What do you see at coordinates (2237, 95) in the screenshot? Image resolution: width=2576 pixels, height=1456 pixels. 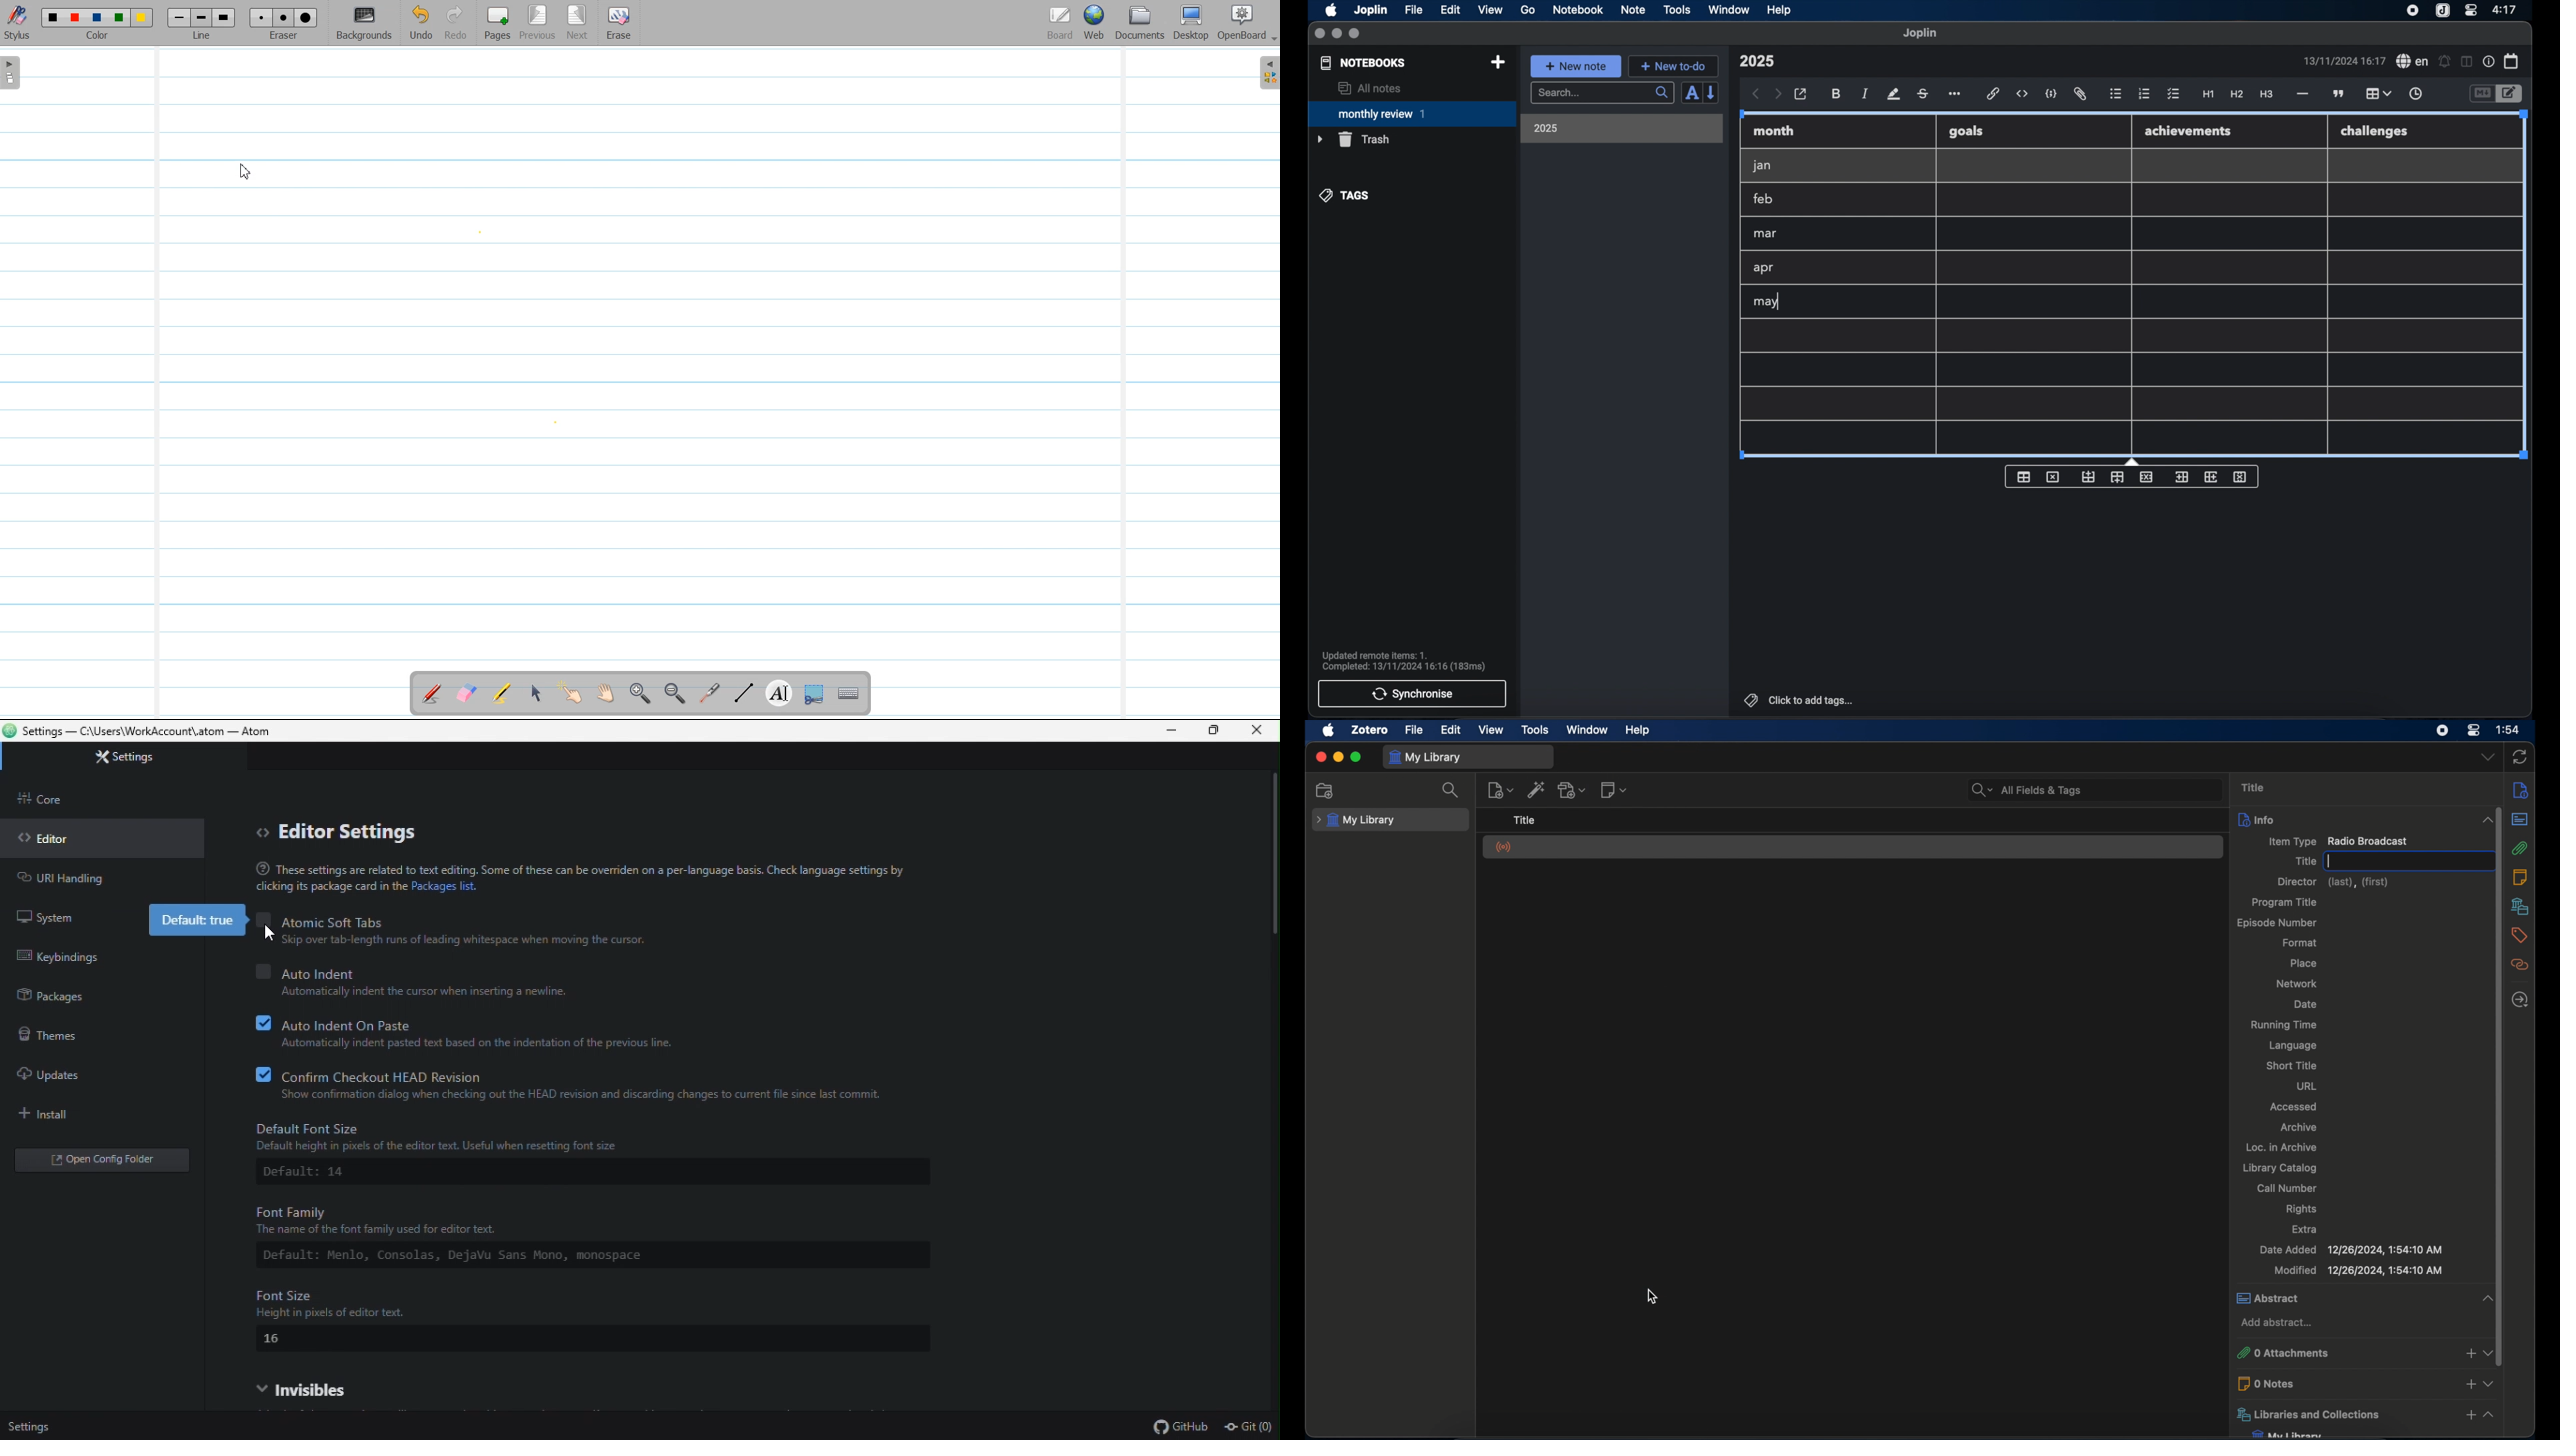 I see `heading 2` at bounding box center [2237, 95].